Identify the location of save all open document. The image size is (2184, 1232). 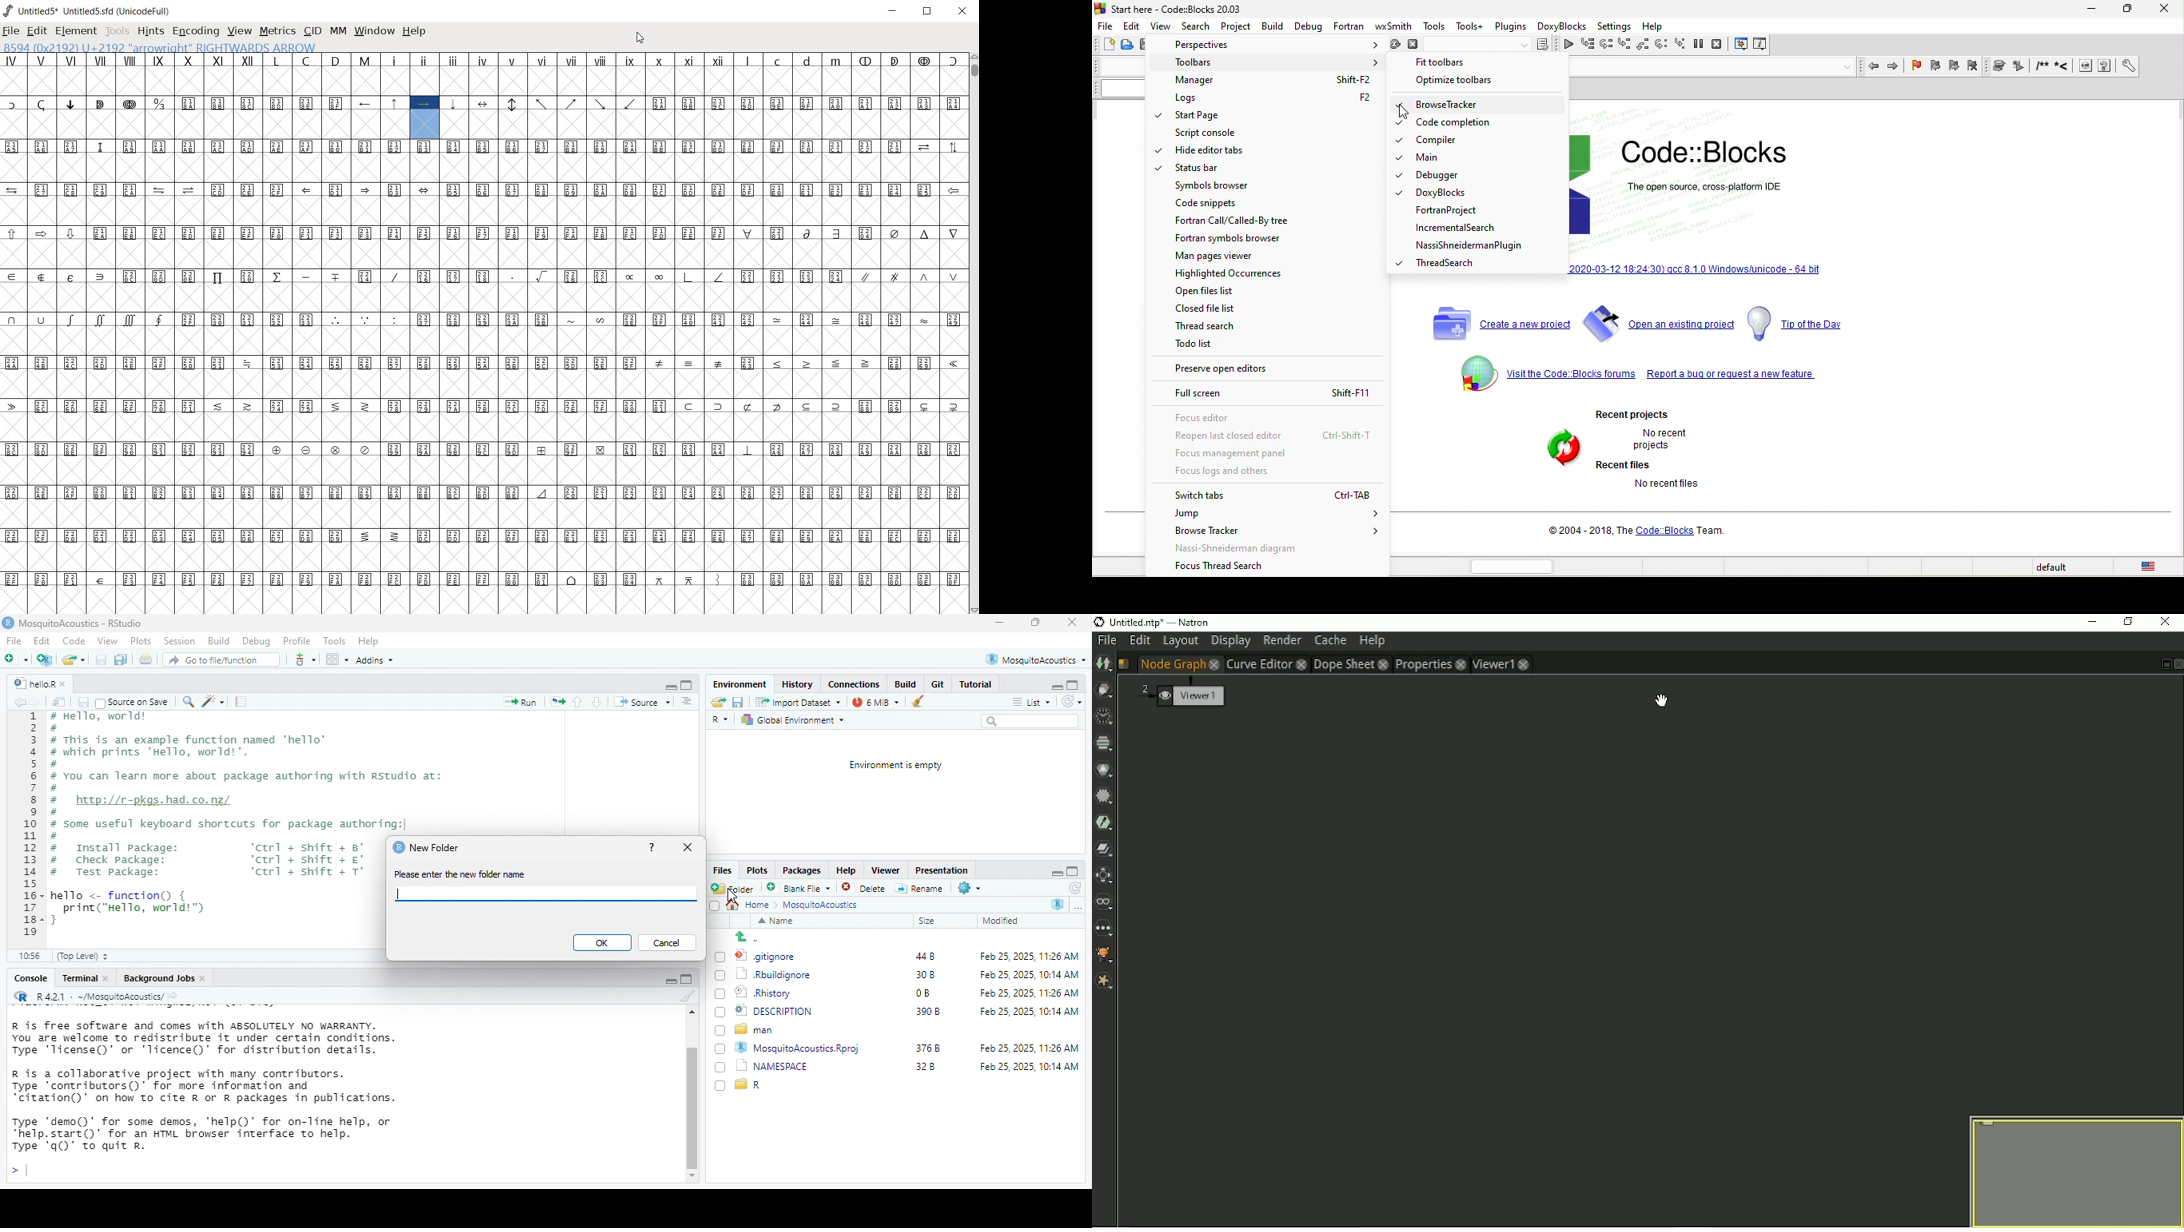
(122, 660).